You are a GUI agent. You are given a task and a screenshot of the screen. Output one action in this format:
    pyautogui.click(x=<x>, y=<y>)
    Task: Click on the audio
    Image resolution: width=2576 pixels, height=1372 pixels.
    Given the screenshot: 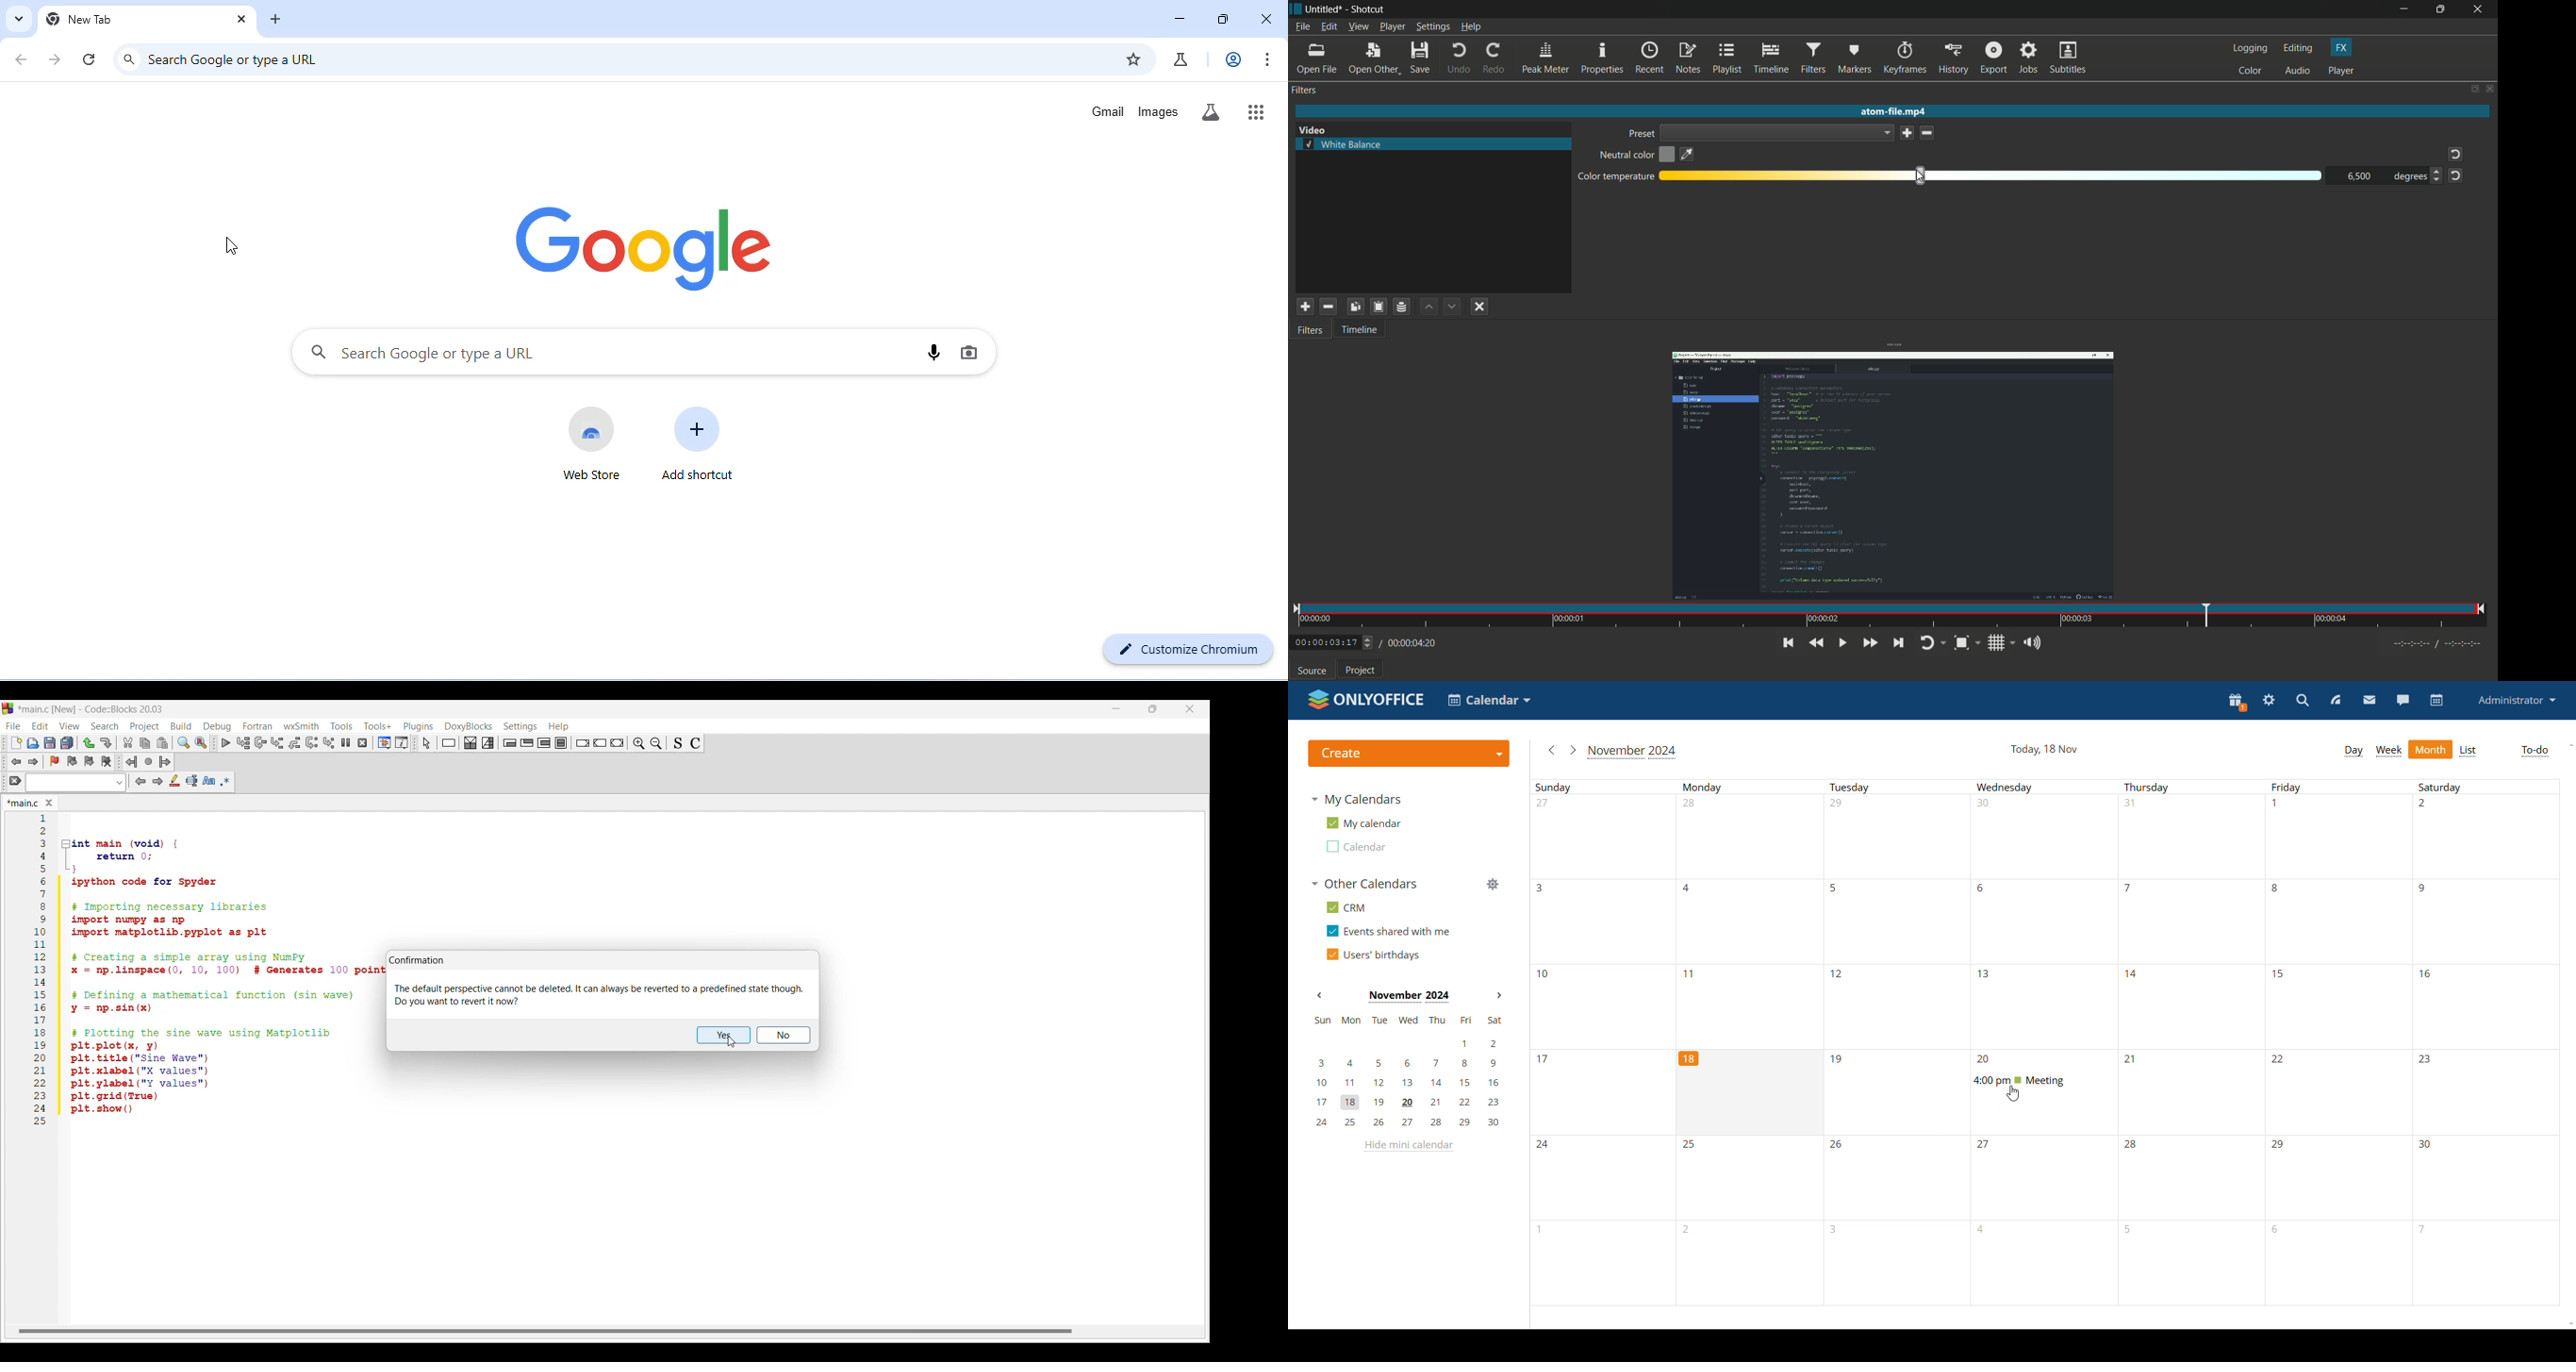 What is the action you would take?
    pyautogui.click(x=2297, y=71)
    